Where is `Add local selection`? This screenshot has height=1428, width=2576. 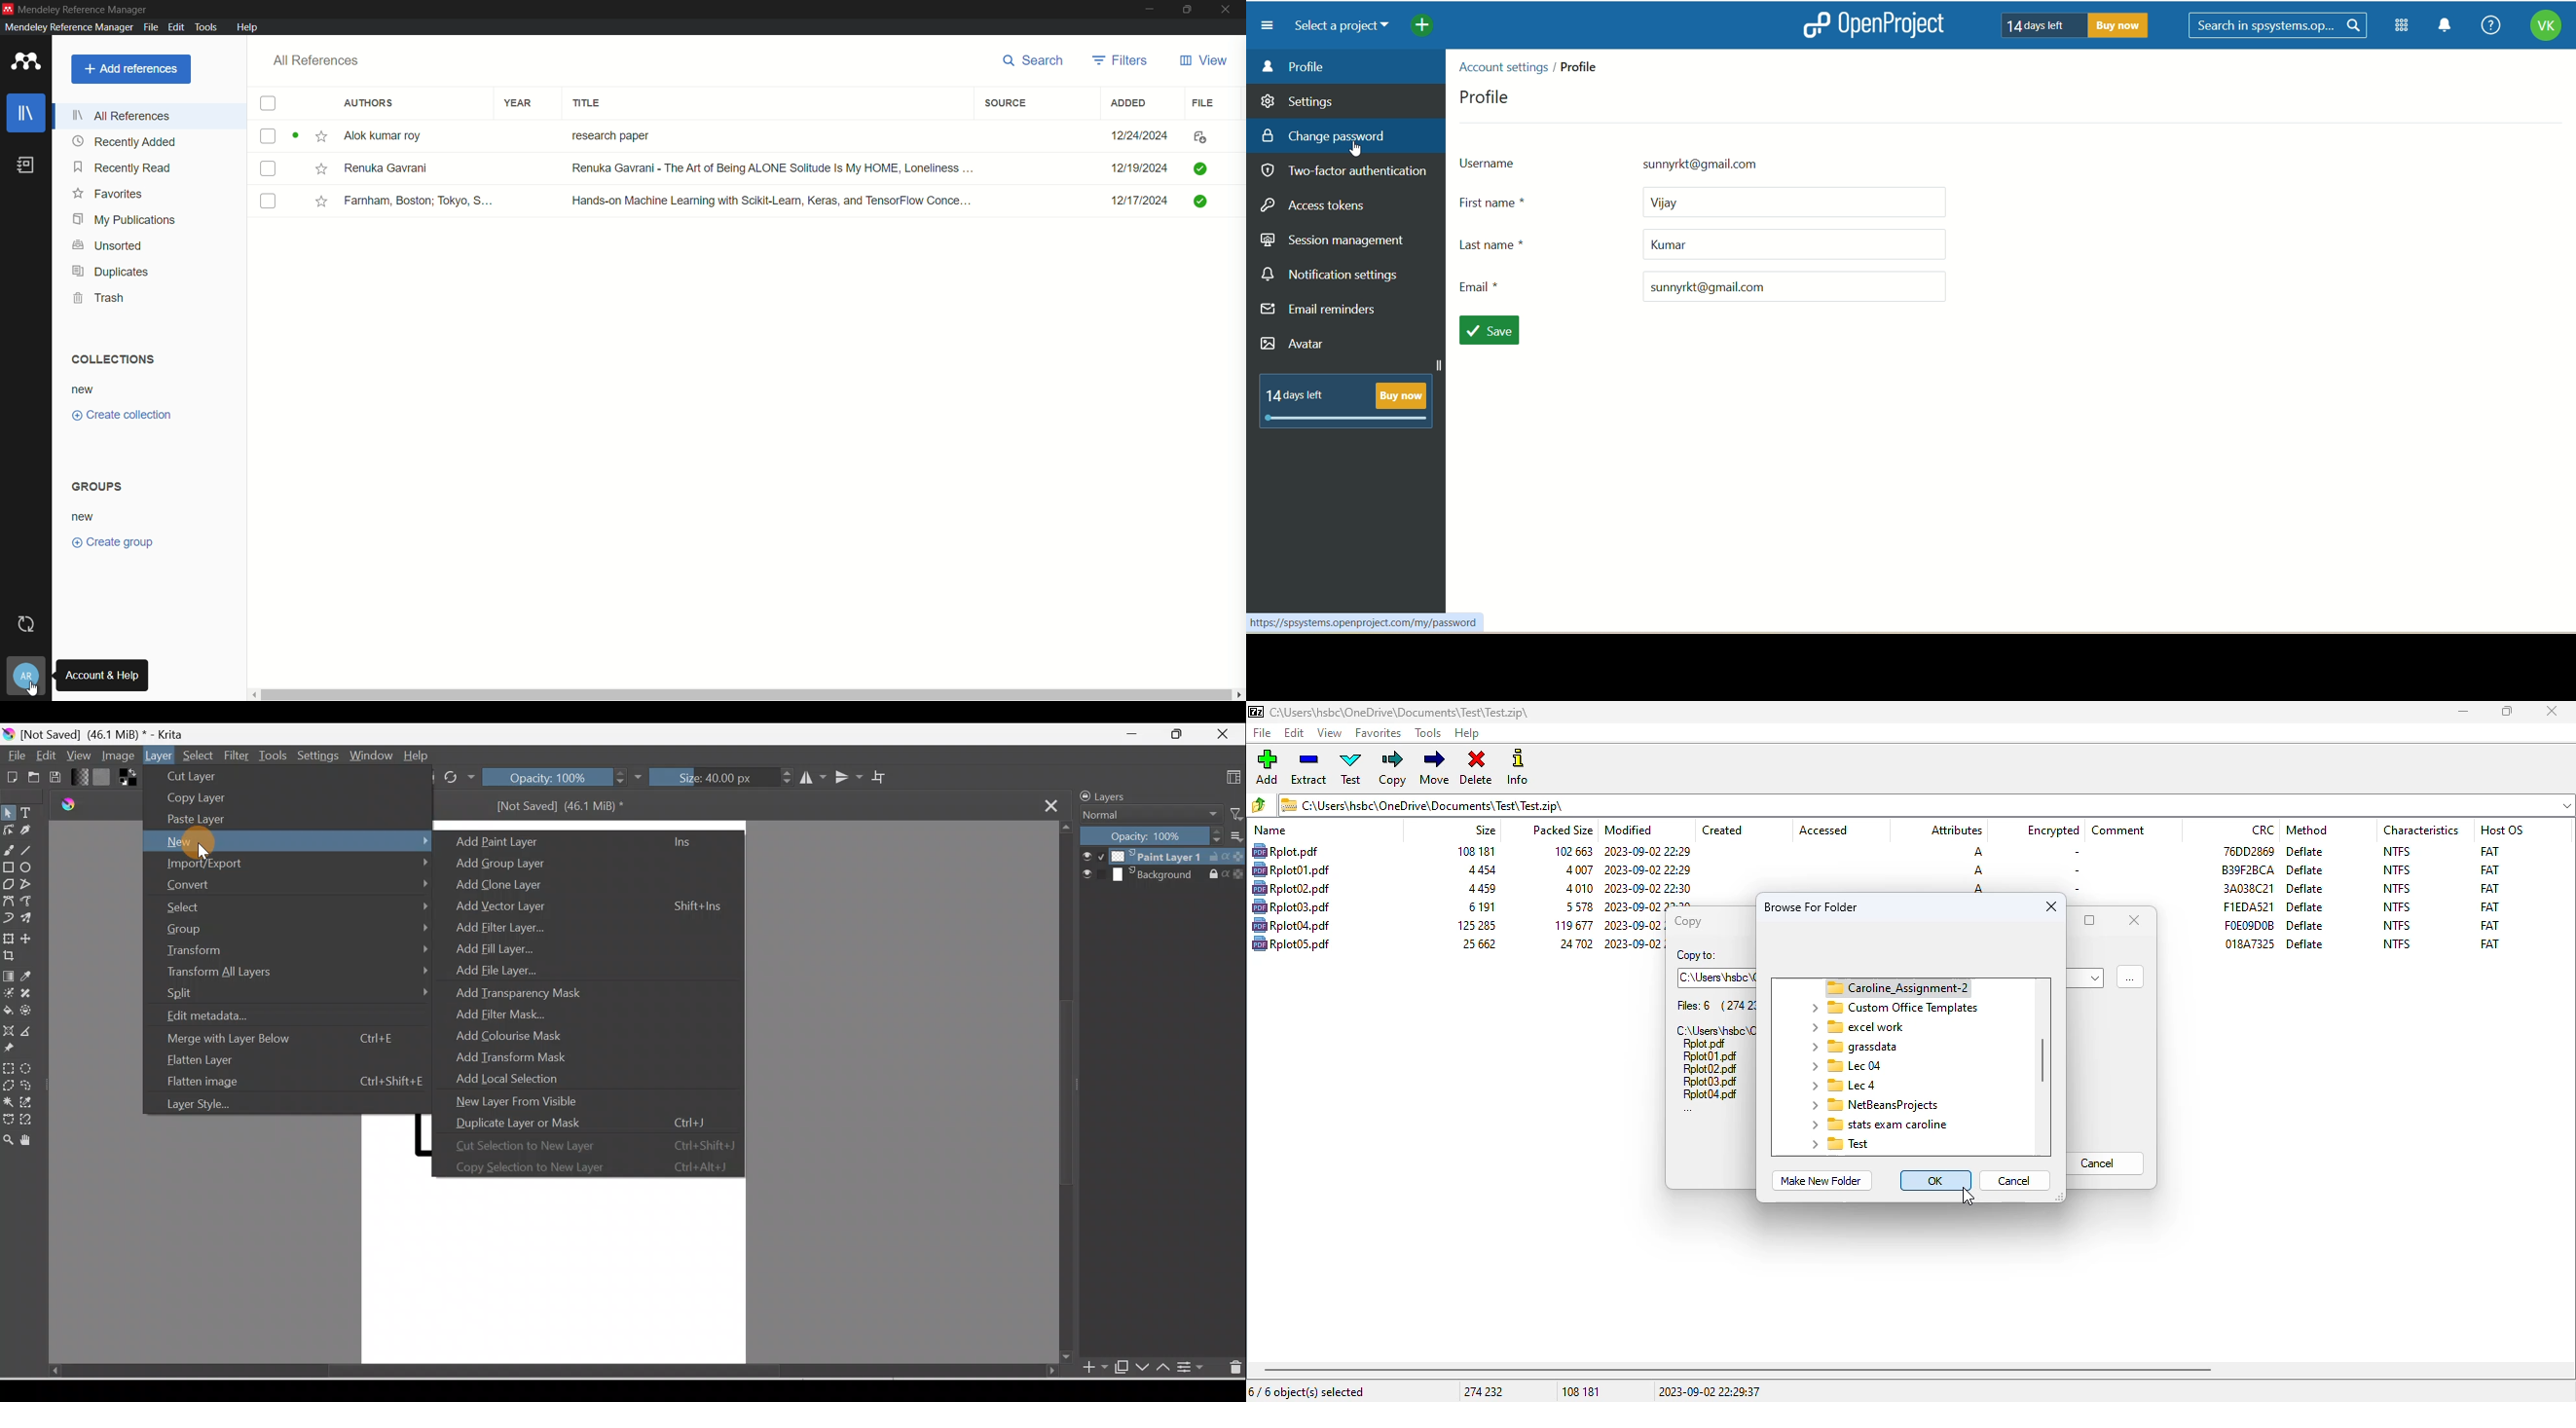 Add local selection is located at coordinates (520, 1077).